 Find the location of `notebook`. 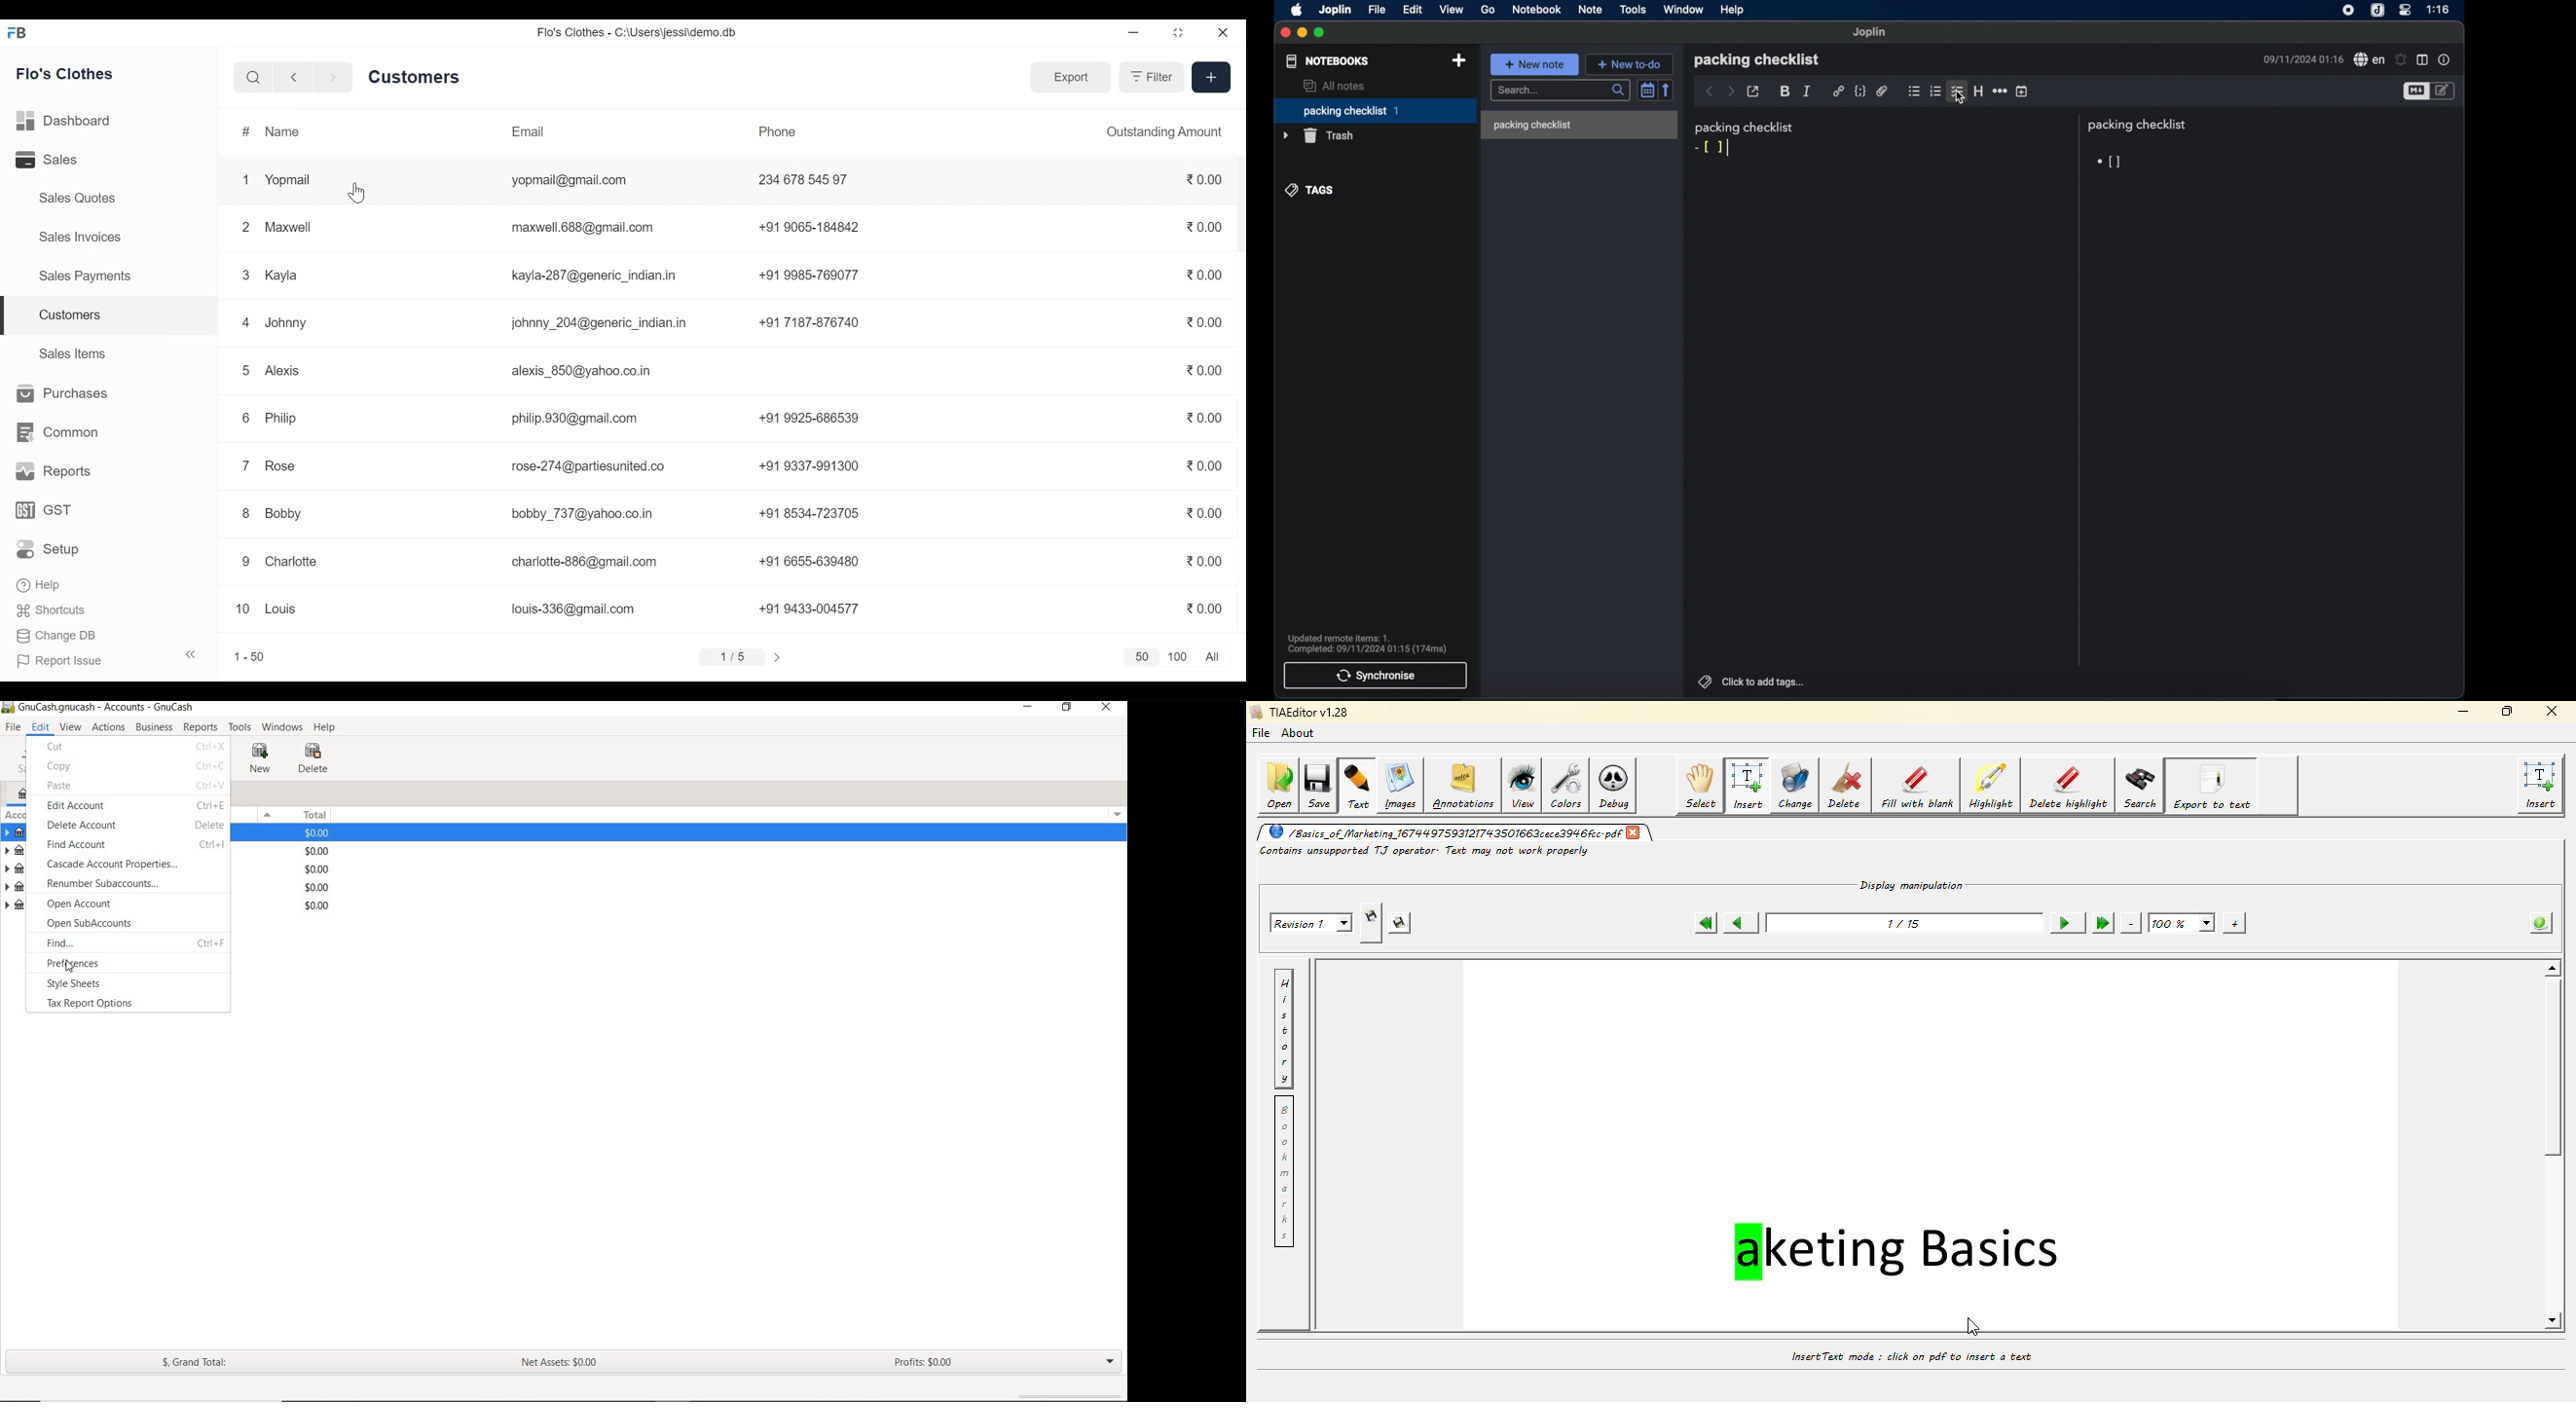

notebook is located at coordinates (1536, 10).